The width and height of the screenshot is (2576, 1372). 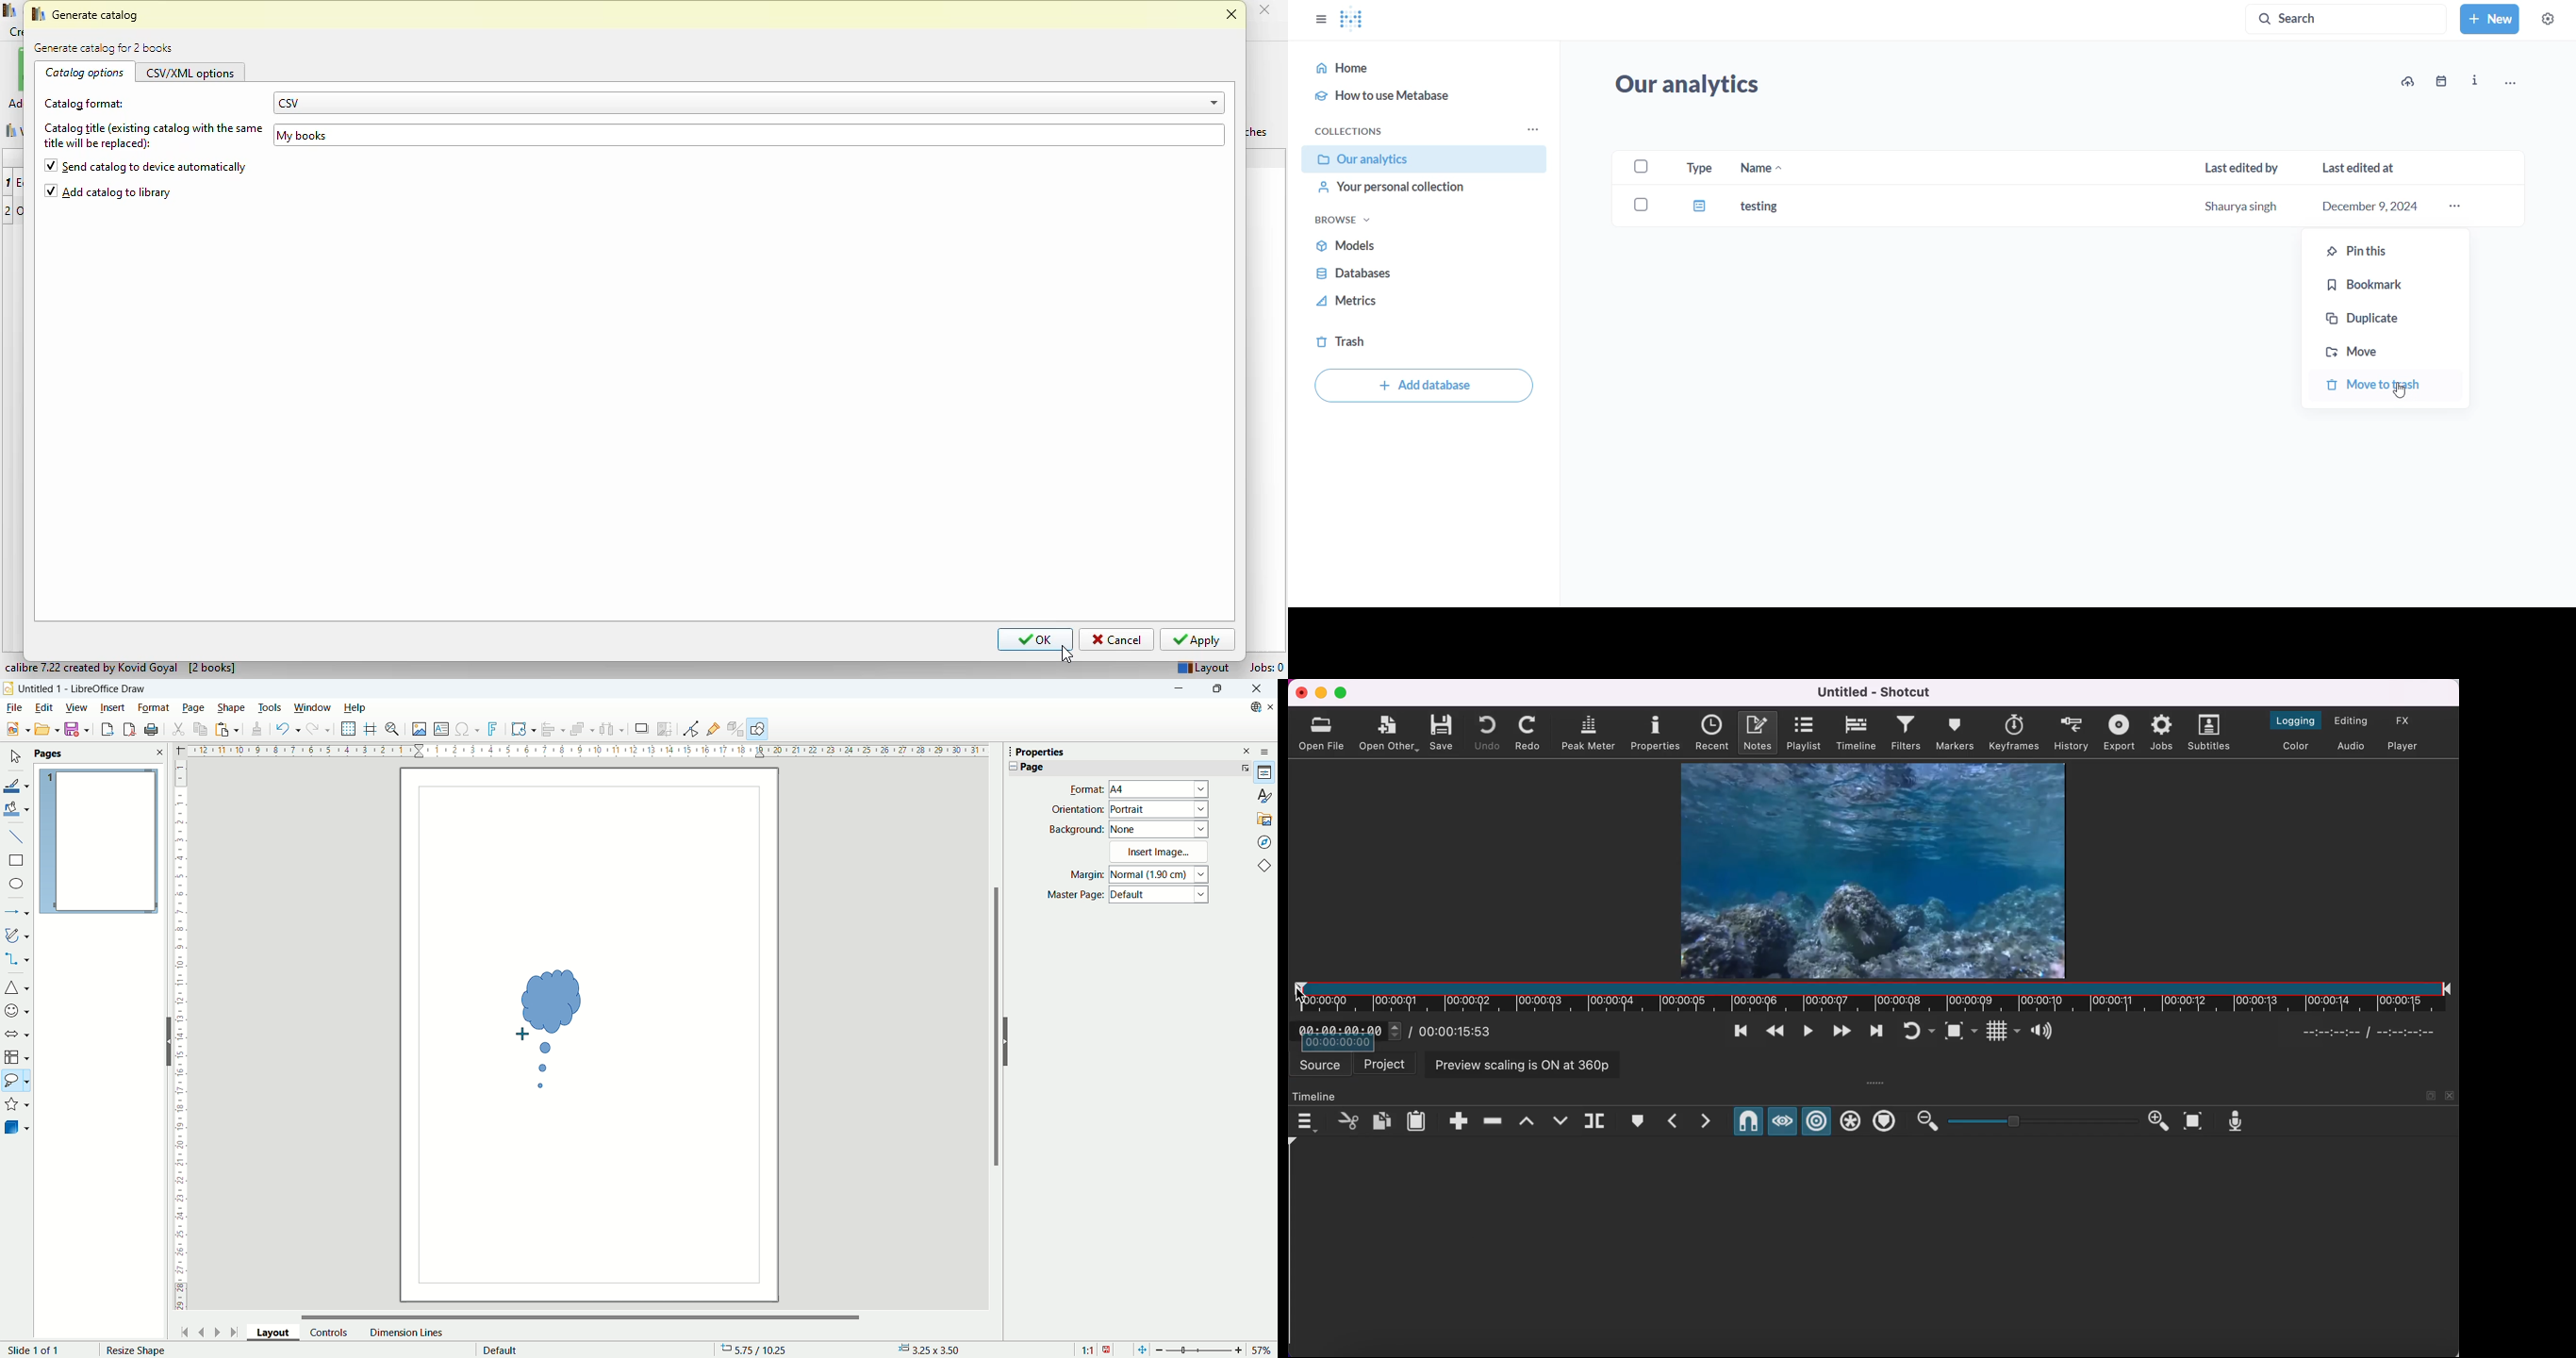 What do you see at coordinates (1257, 689) in the screenshot?
I see `Close` at bounding box center [1257, 689].